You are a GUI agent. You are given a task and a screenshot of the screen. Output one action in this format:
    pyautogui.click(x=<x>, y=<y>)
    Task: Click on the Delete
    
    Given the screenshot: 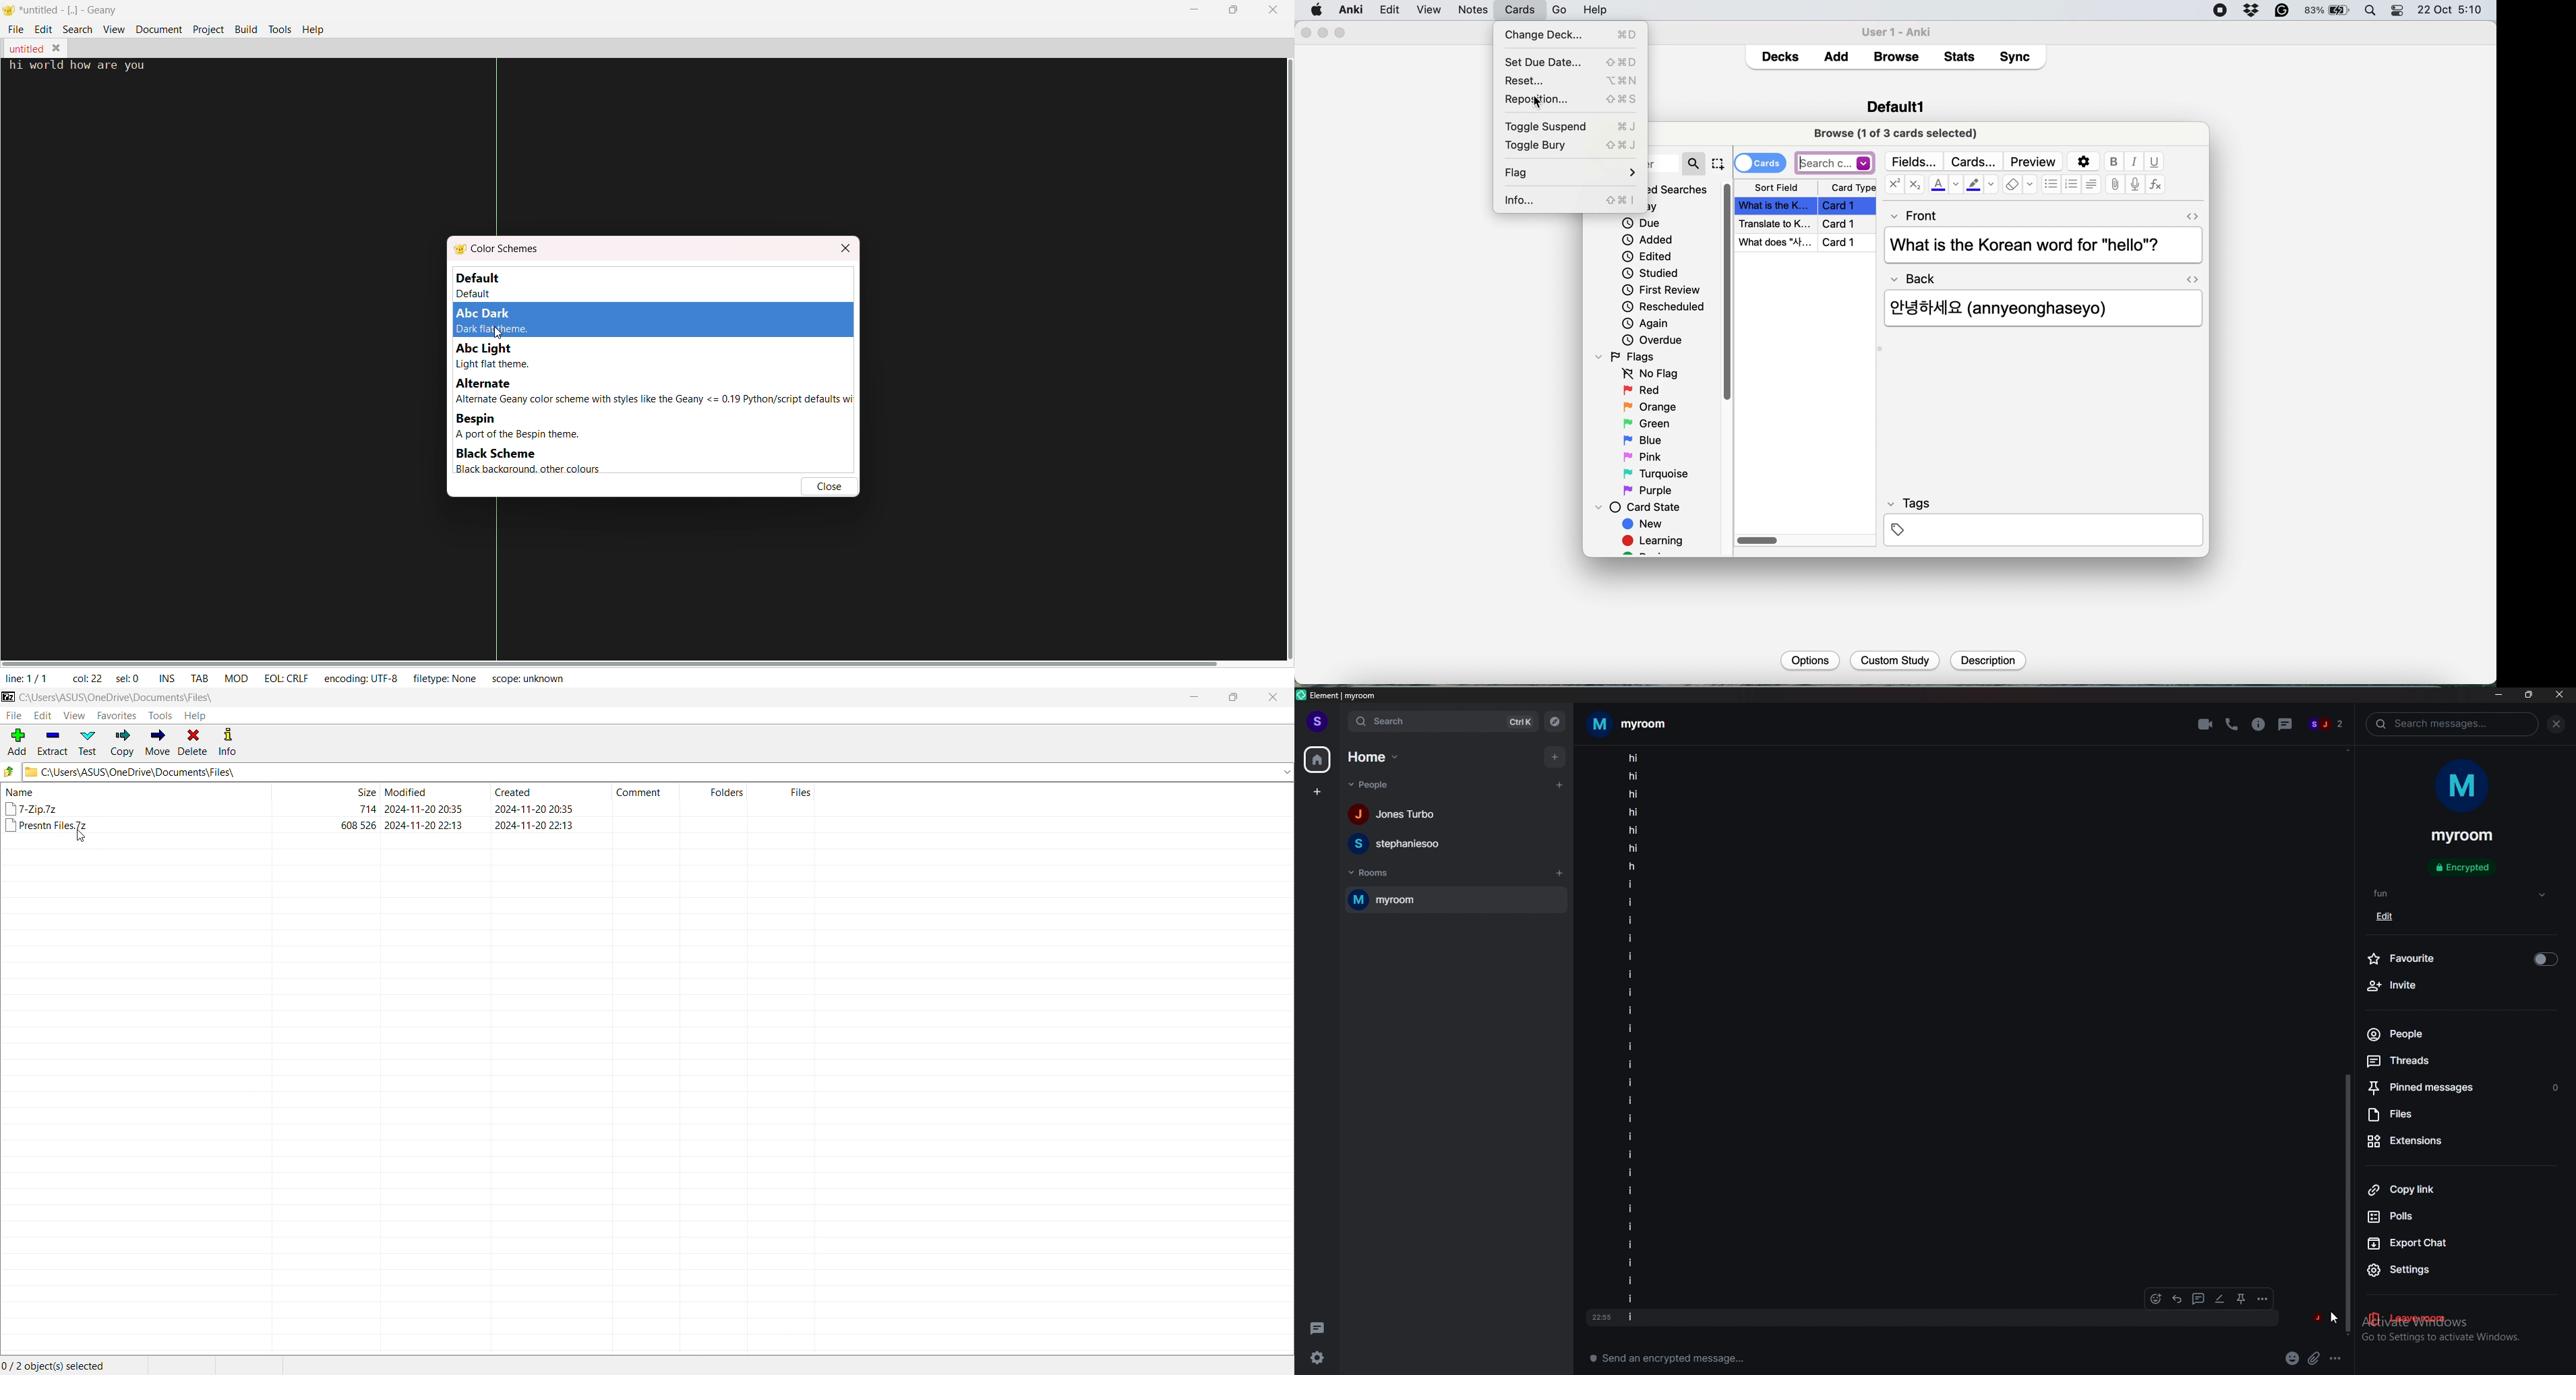 What is the action you would take?
    pyautogui.click(x=194, y=743)
    